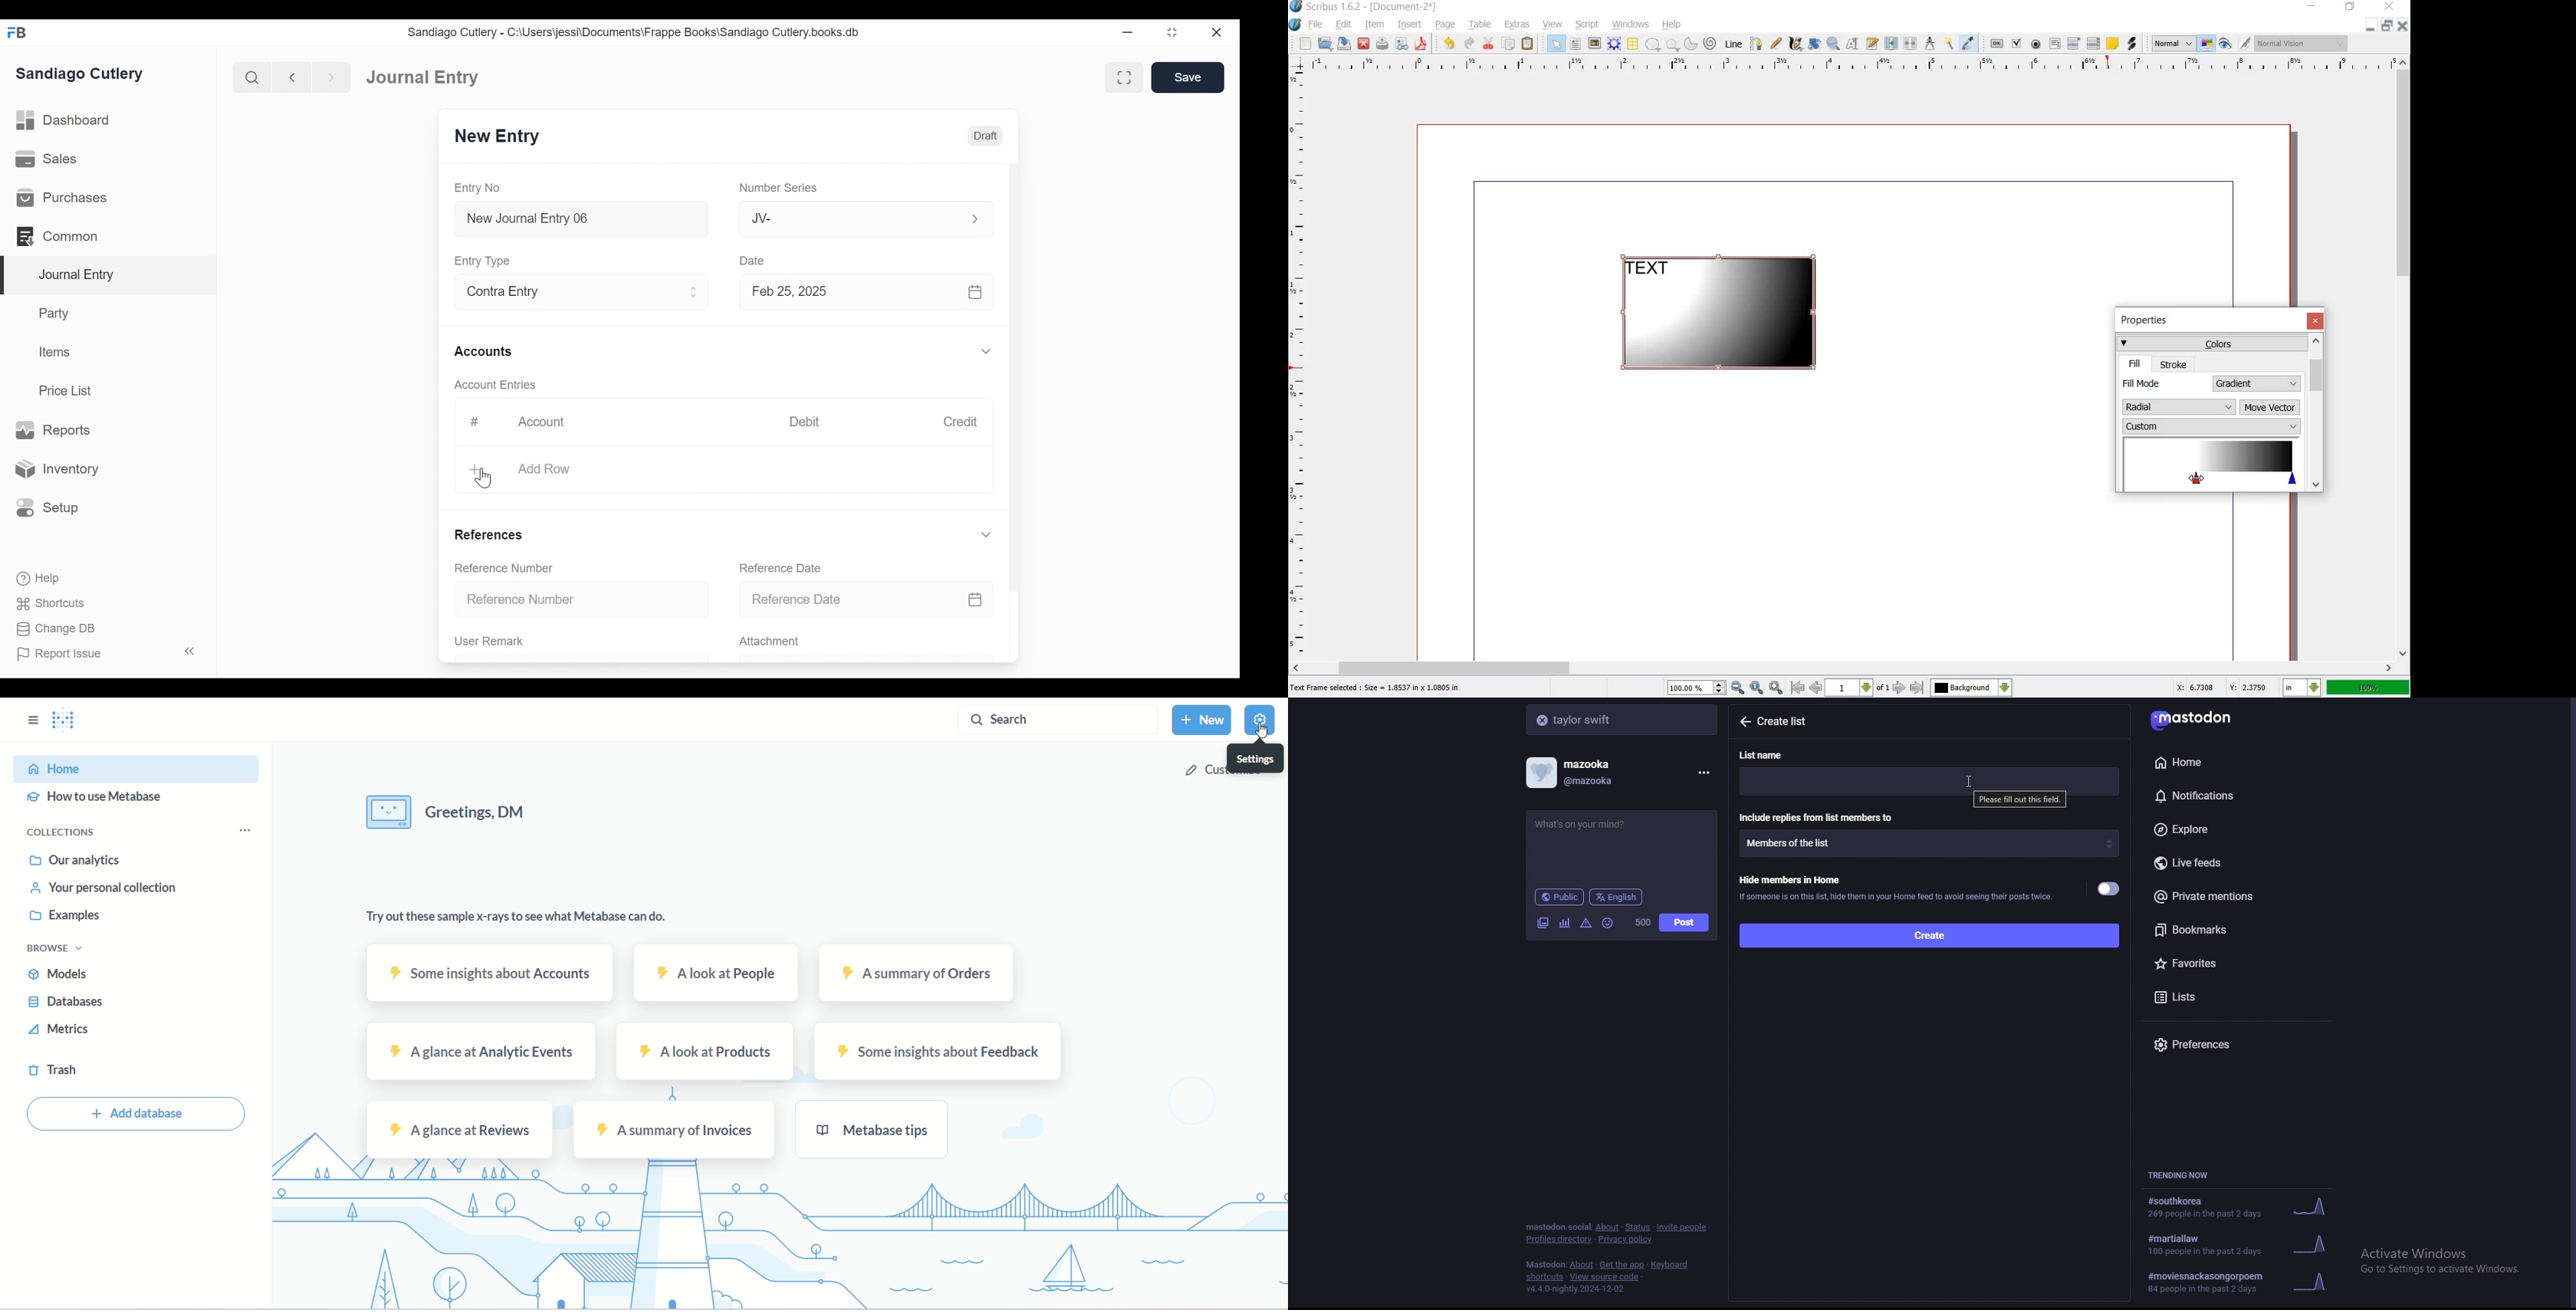  I want to click on table, so click(1481, 26).